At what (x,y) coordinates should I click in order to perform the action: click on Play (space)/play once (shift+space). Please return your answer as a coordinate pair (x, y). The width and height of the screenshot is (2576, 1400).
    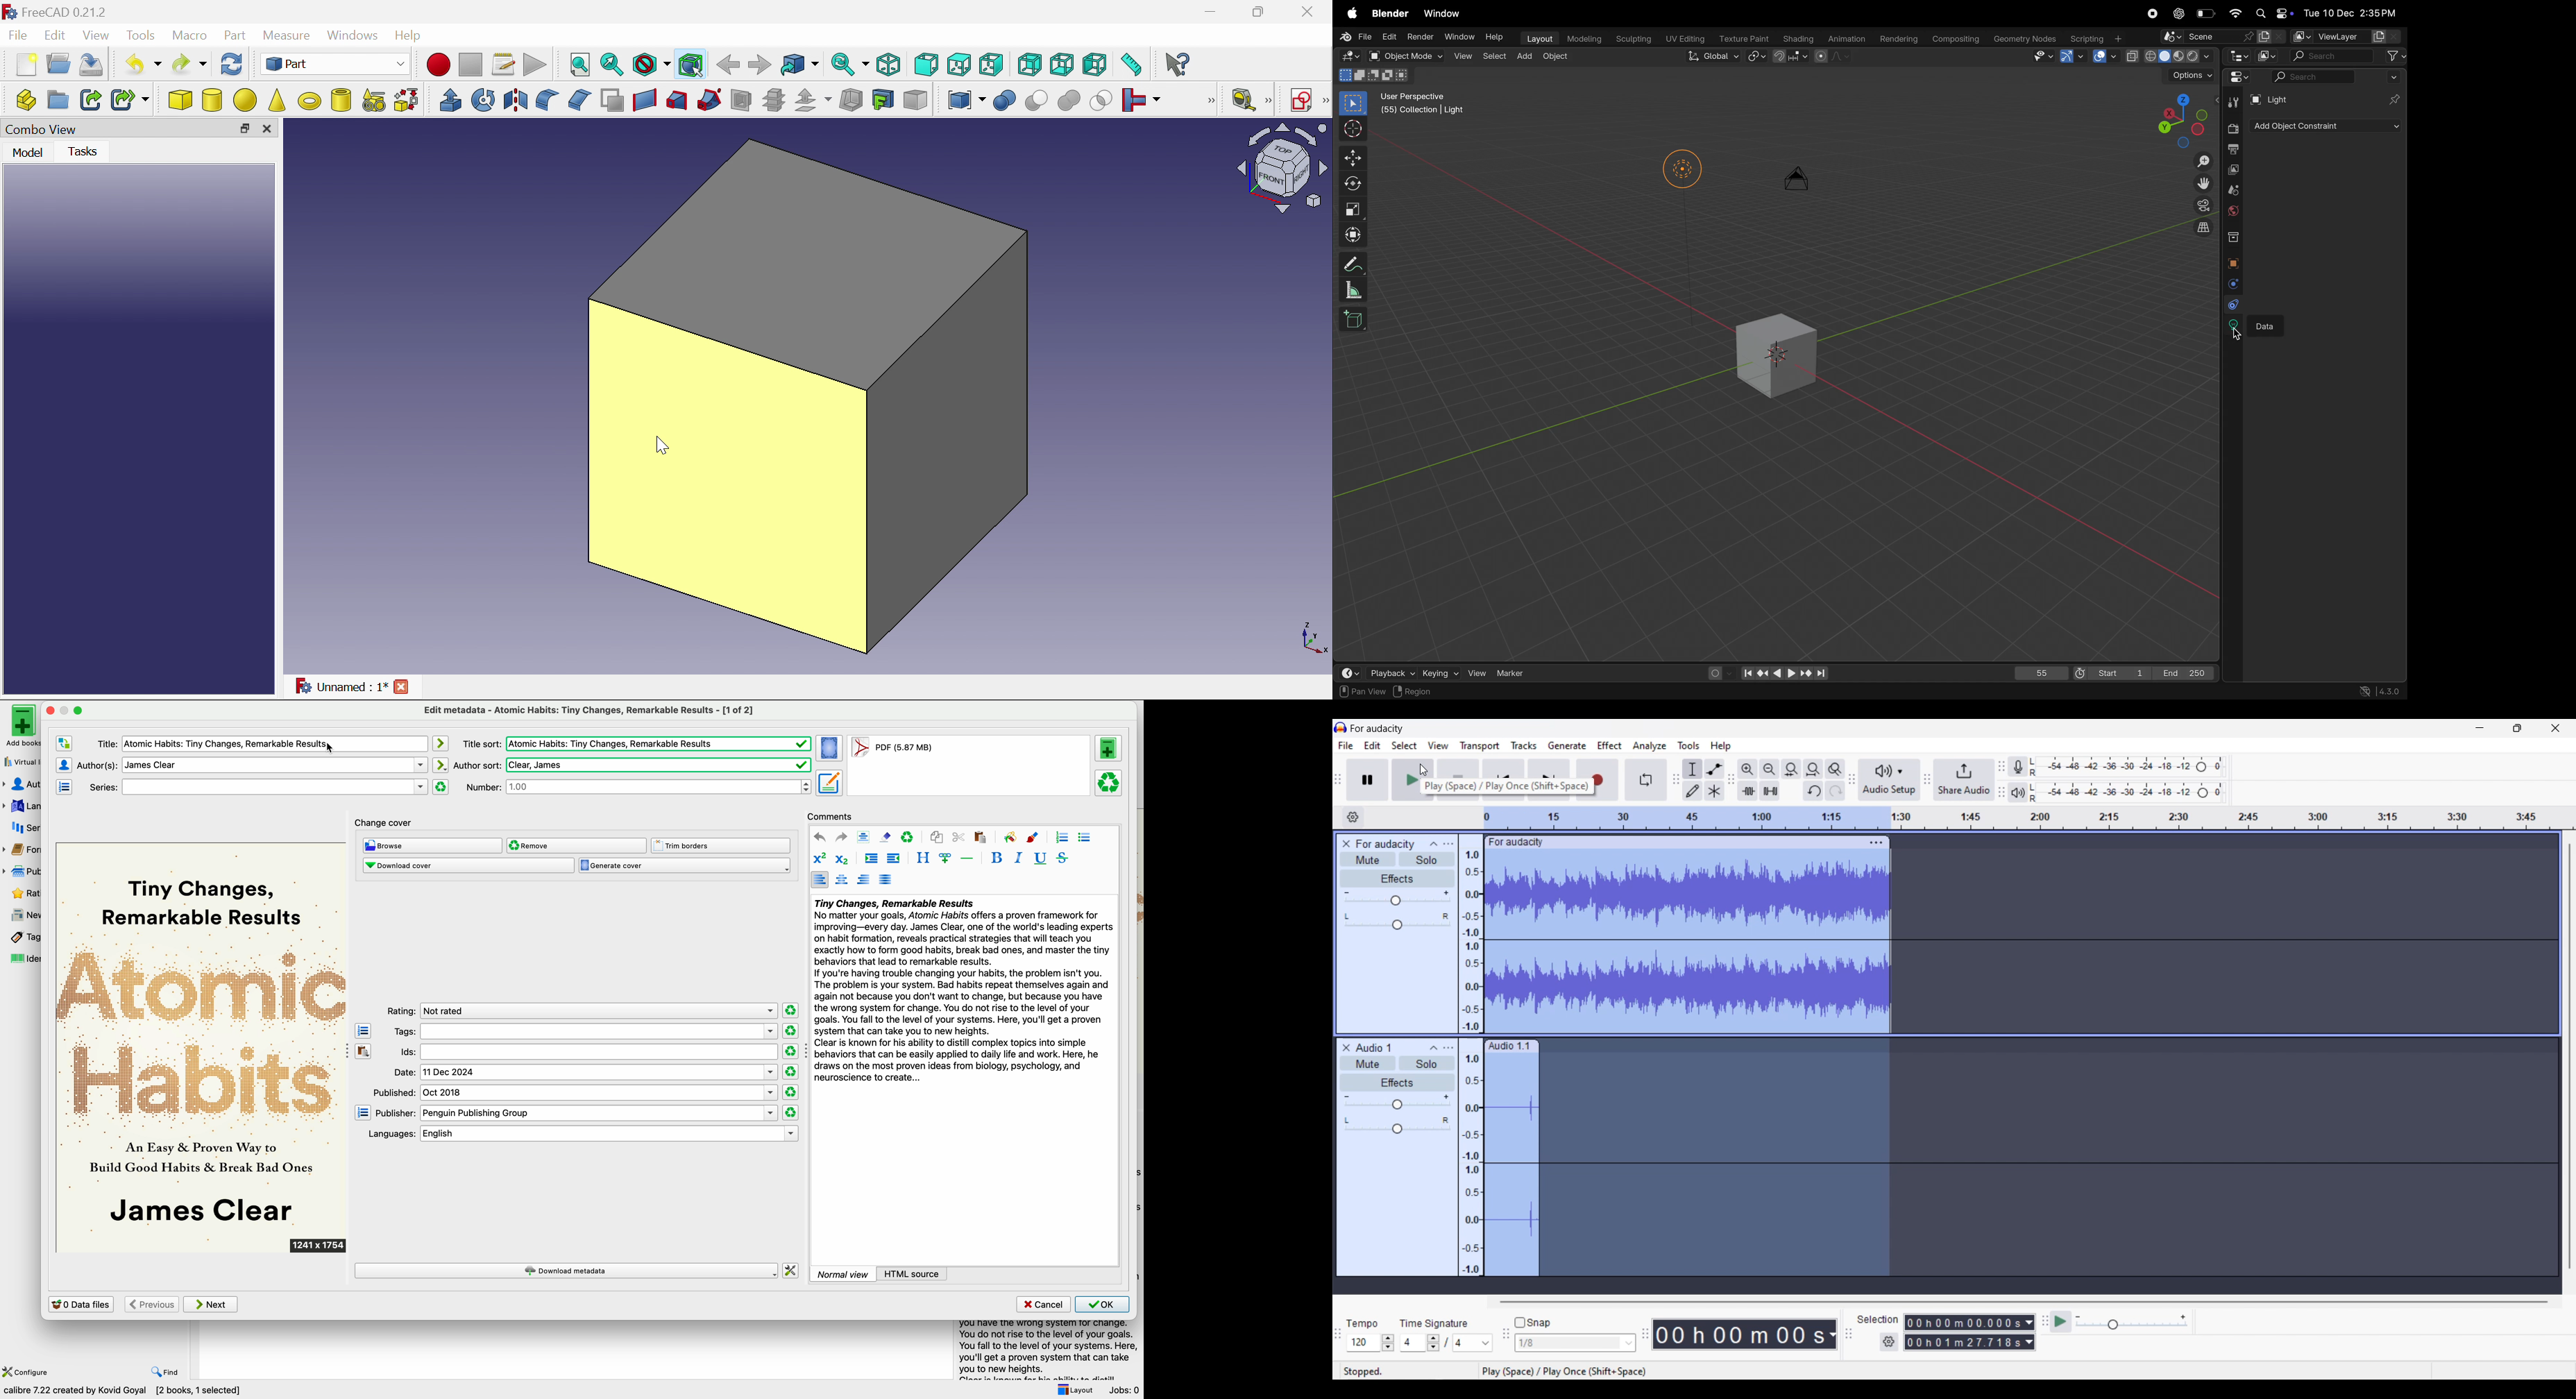
    Looking at the image, I should click on (1565, 1371).